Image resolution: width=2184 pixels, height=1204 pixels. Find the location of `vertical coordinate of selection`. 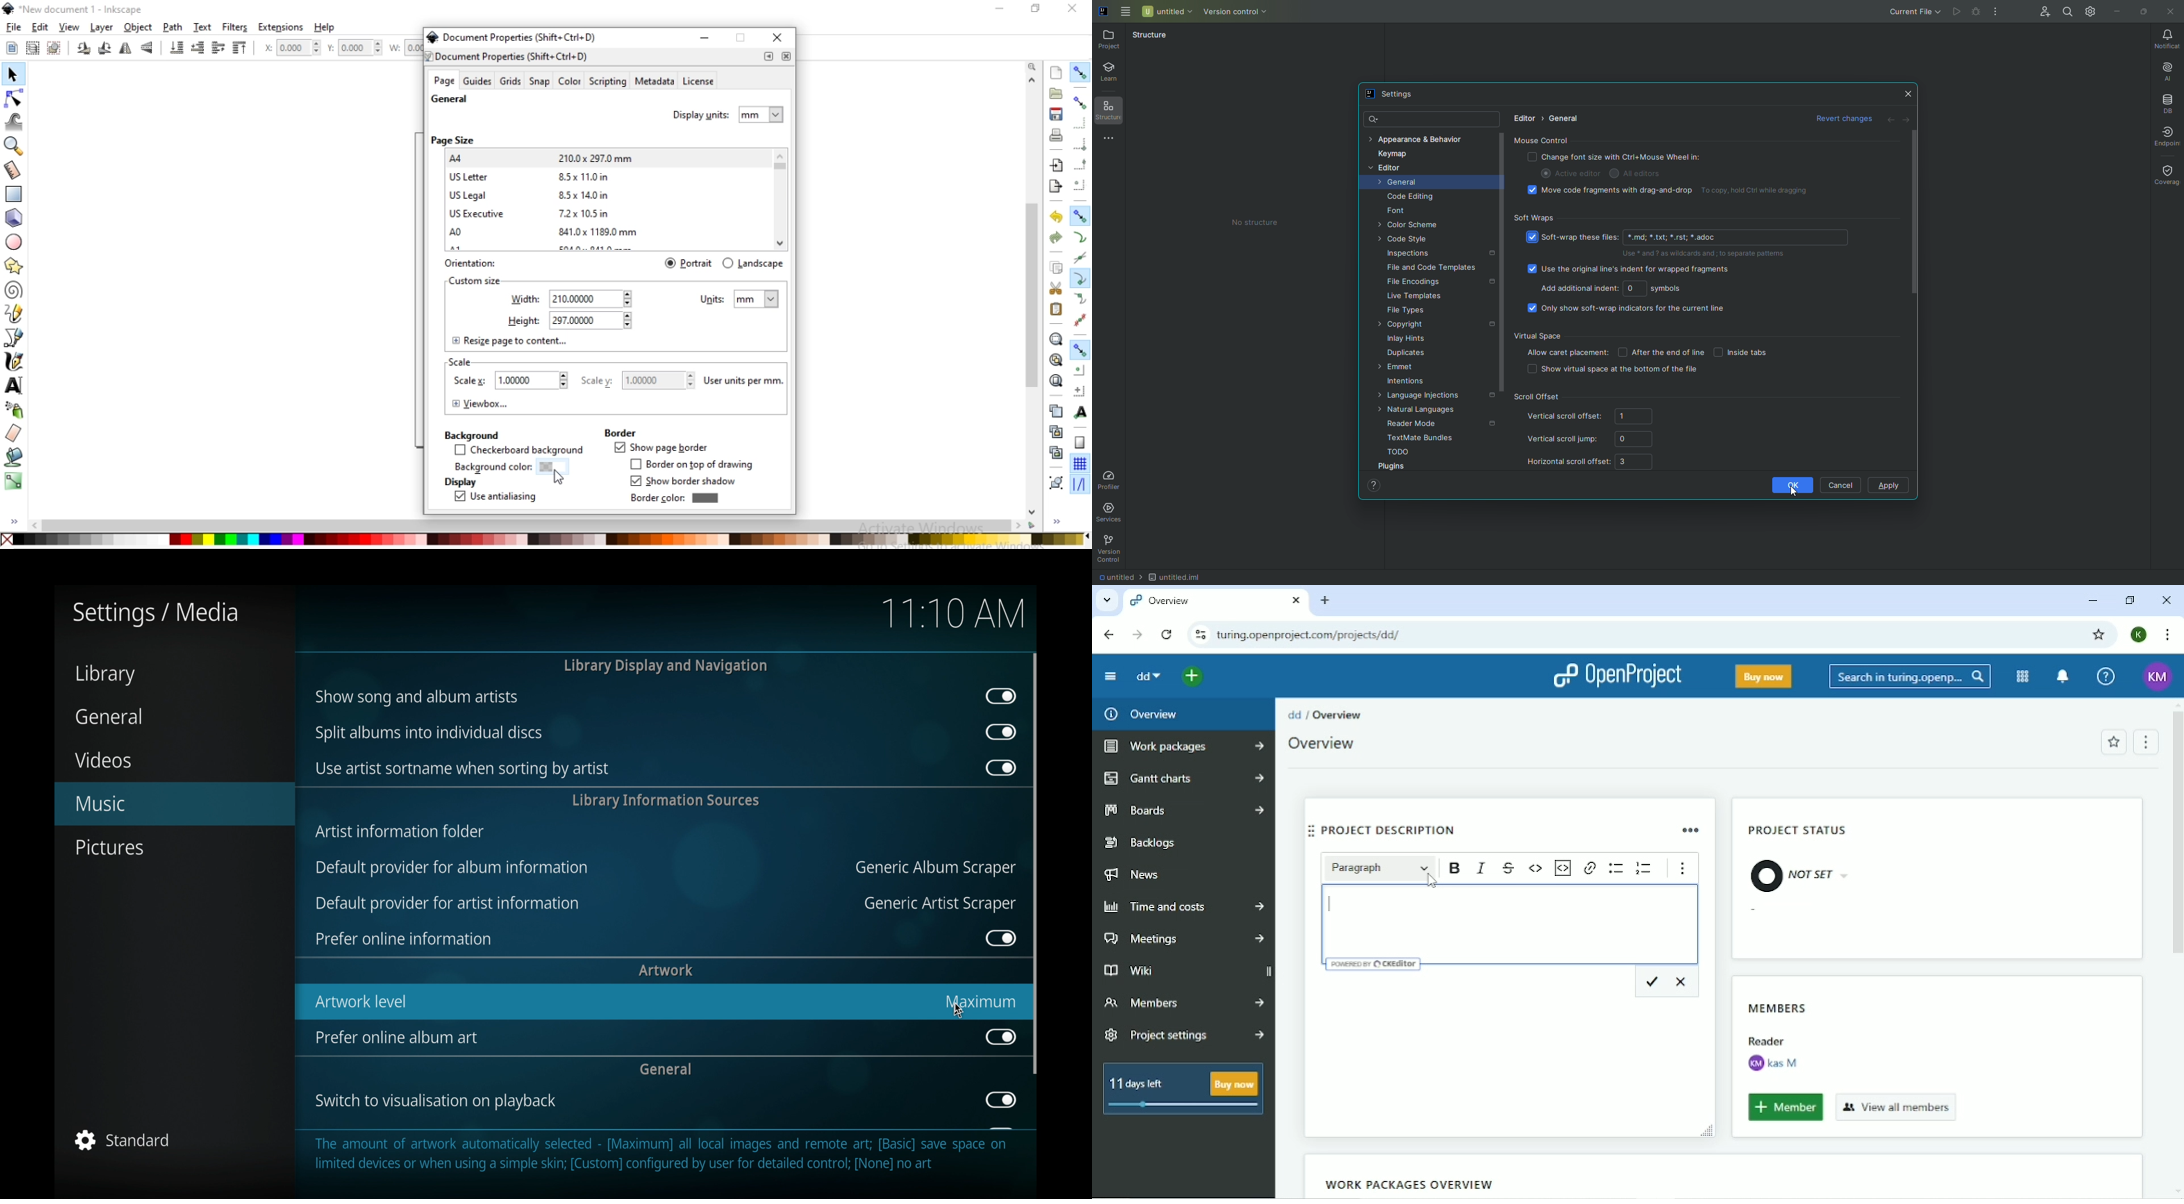

vertical coordinate of selection is located at coordinates (357, 48).